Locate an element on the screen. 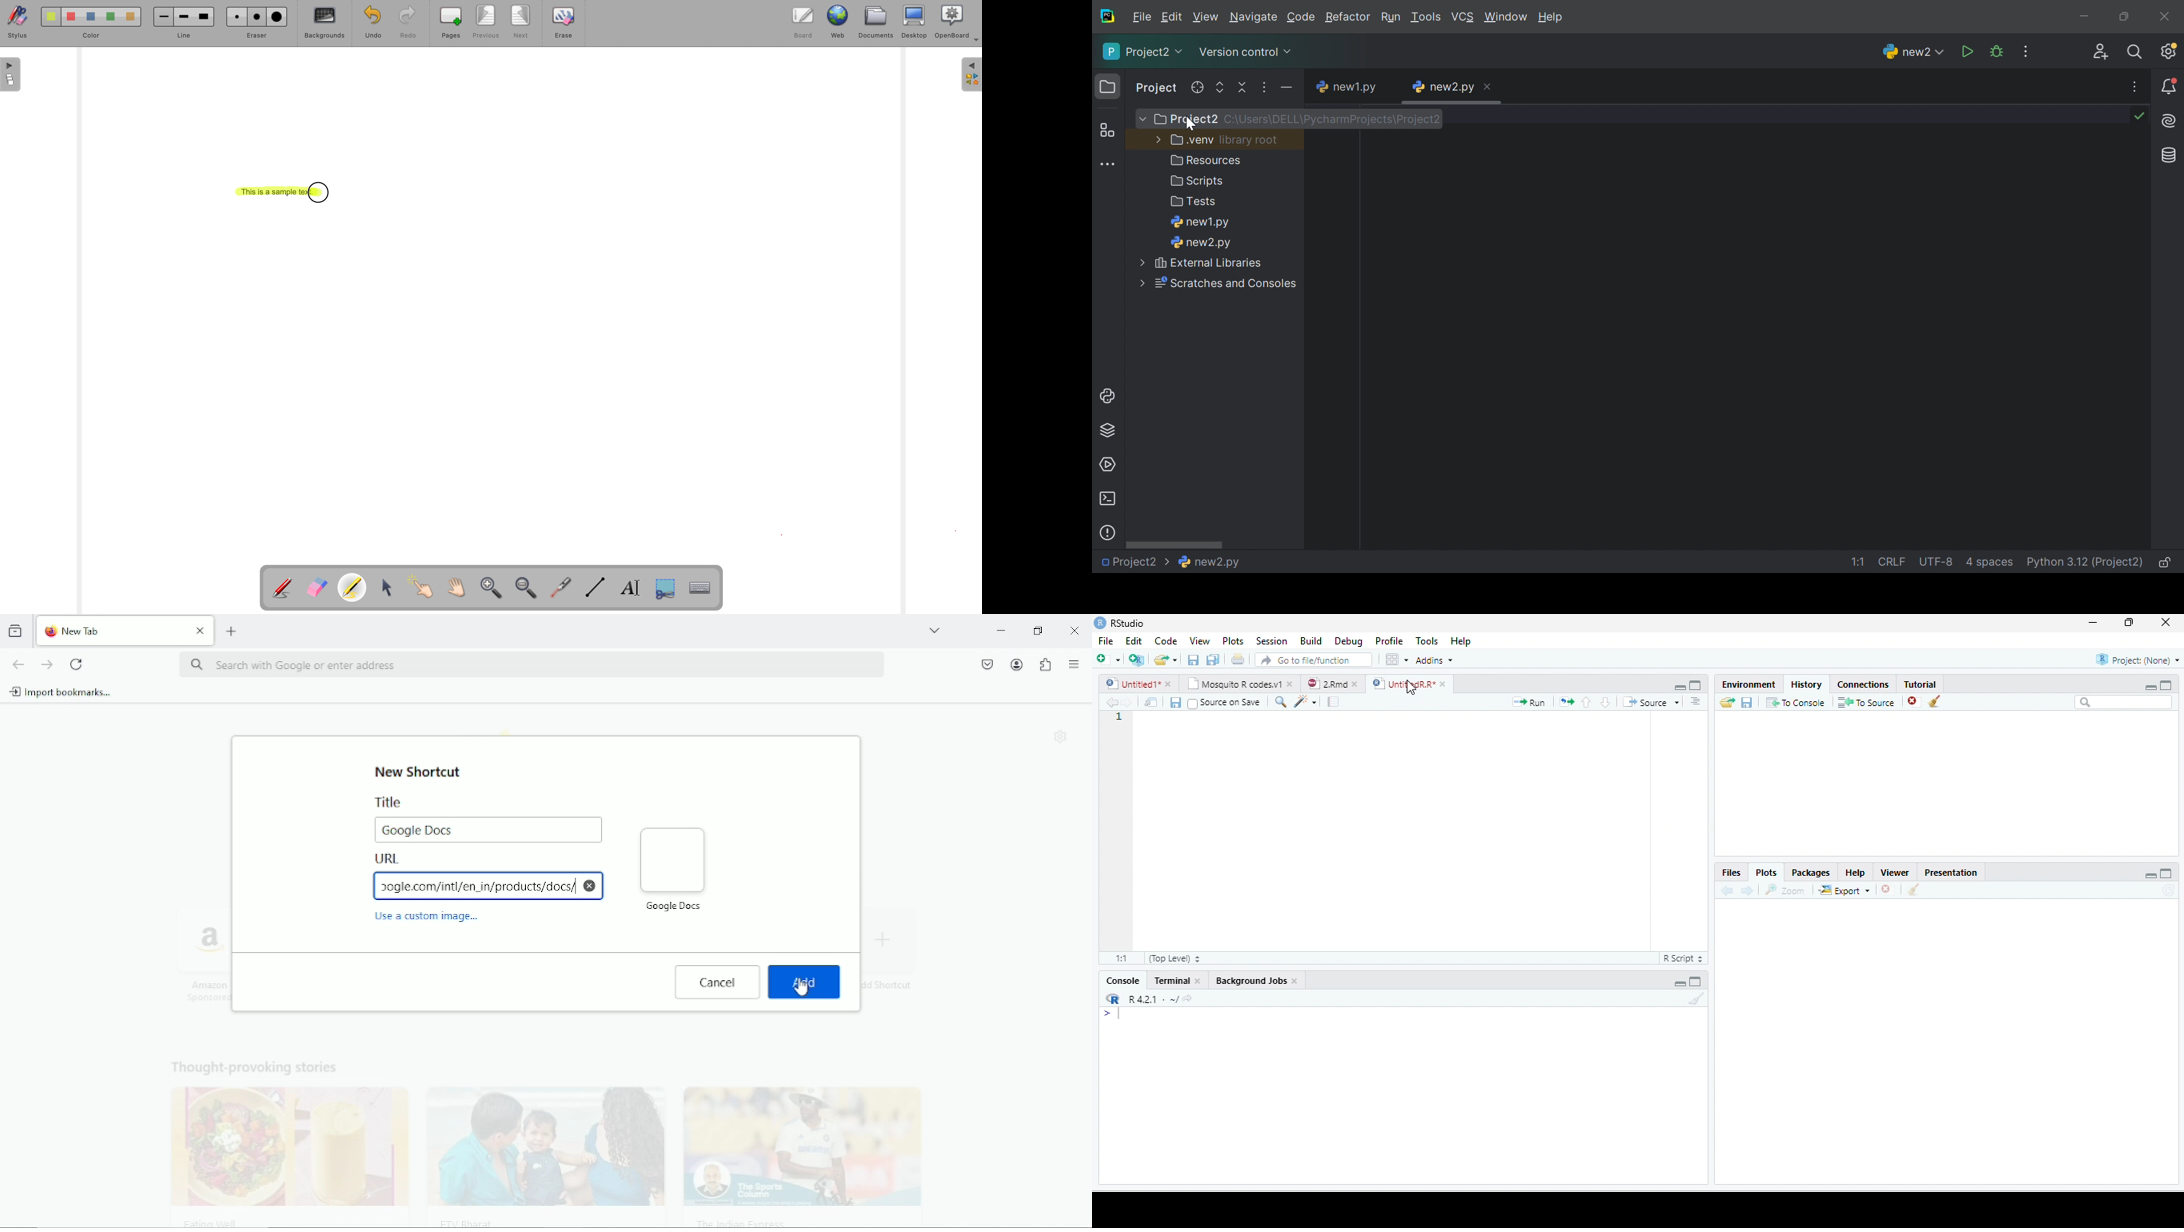  account is located at coordinates (1015, 664).